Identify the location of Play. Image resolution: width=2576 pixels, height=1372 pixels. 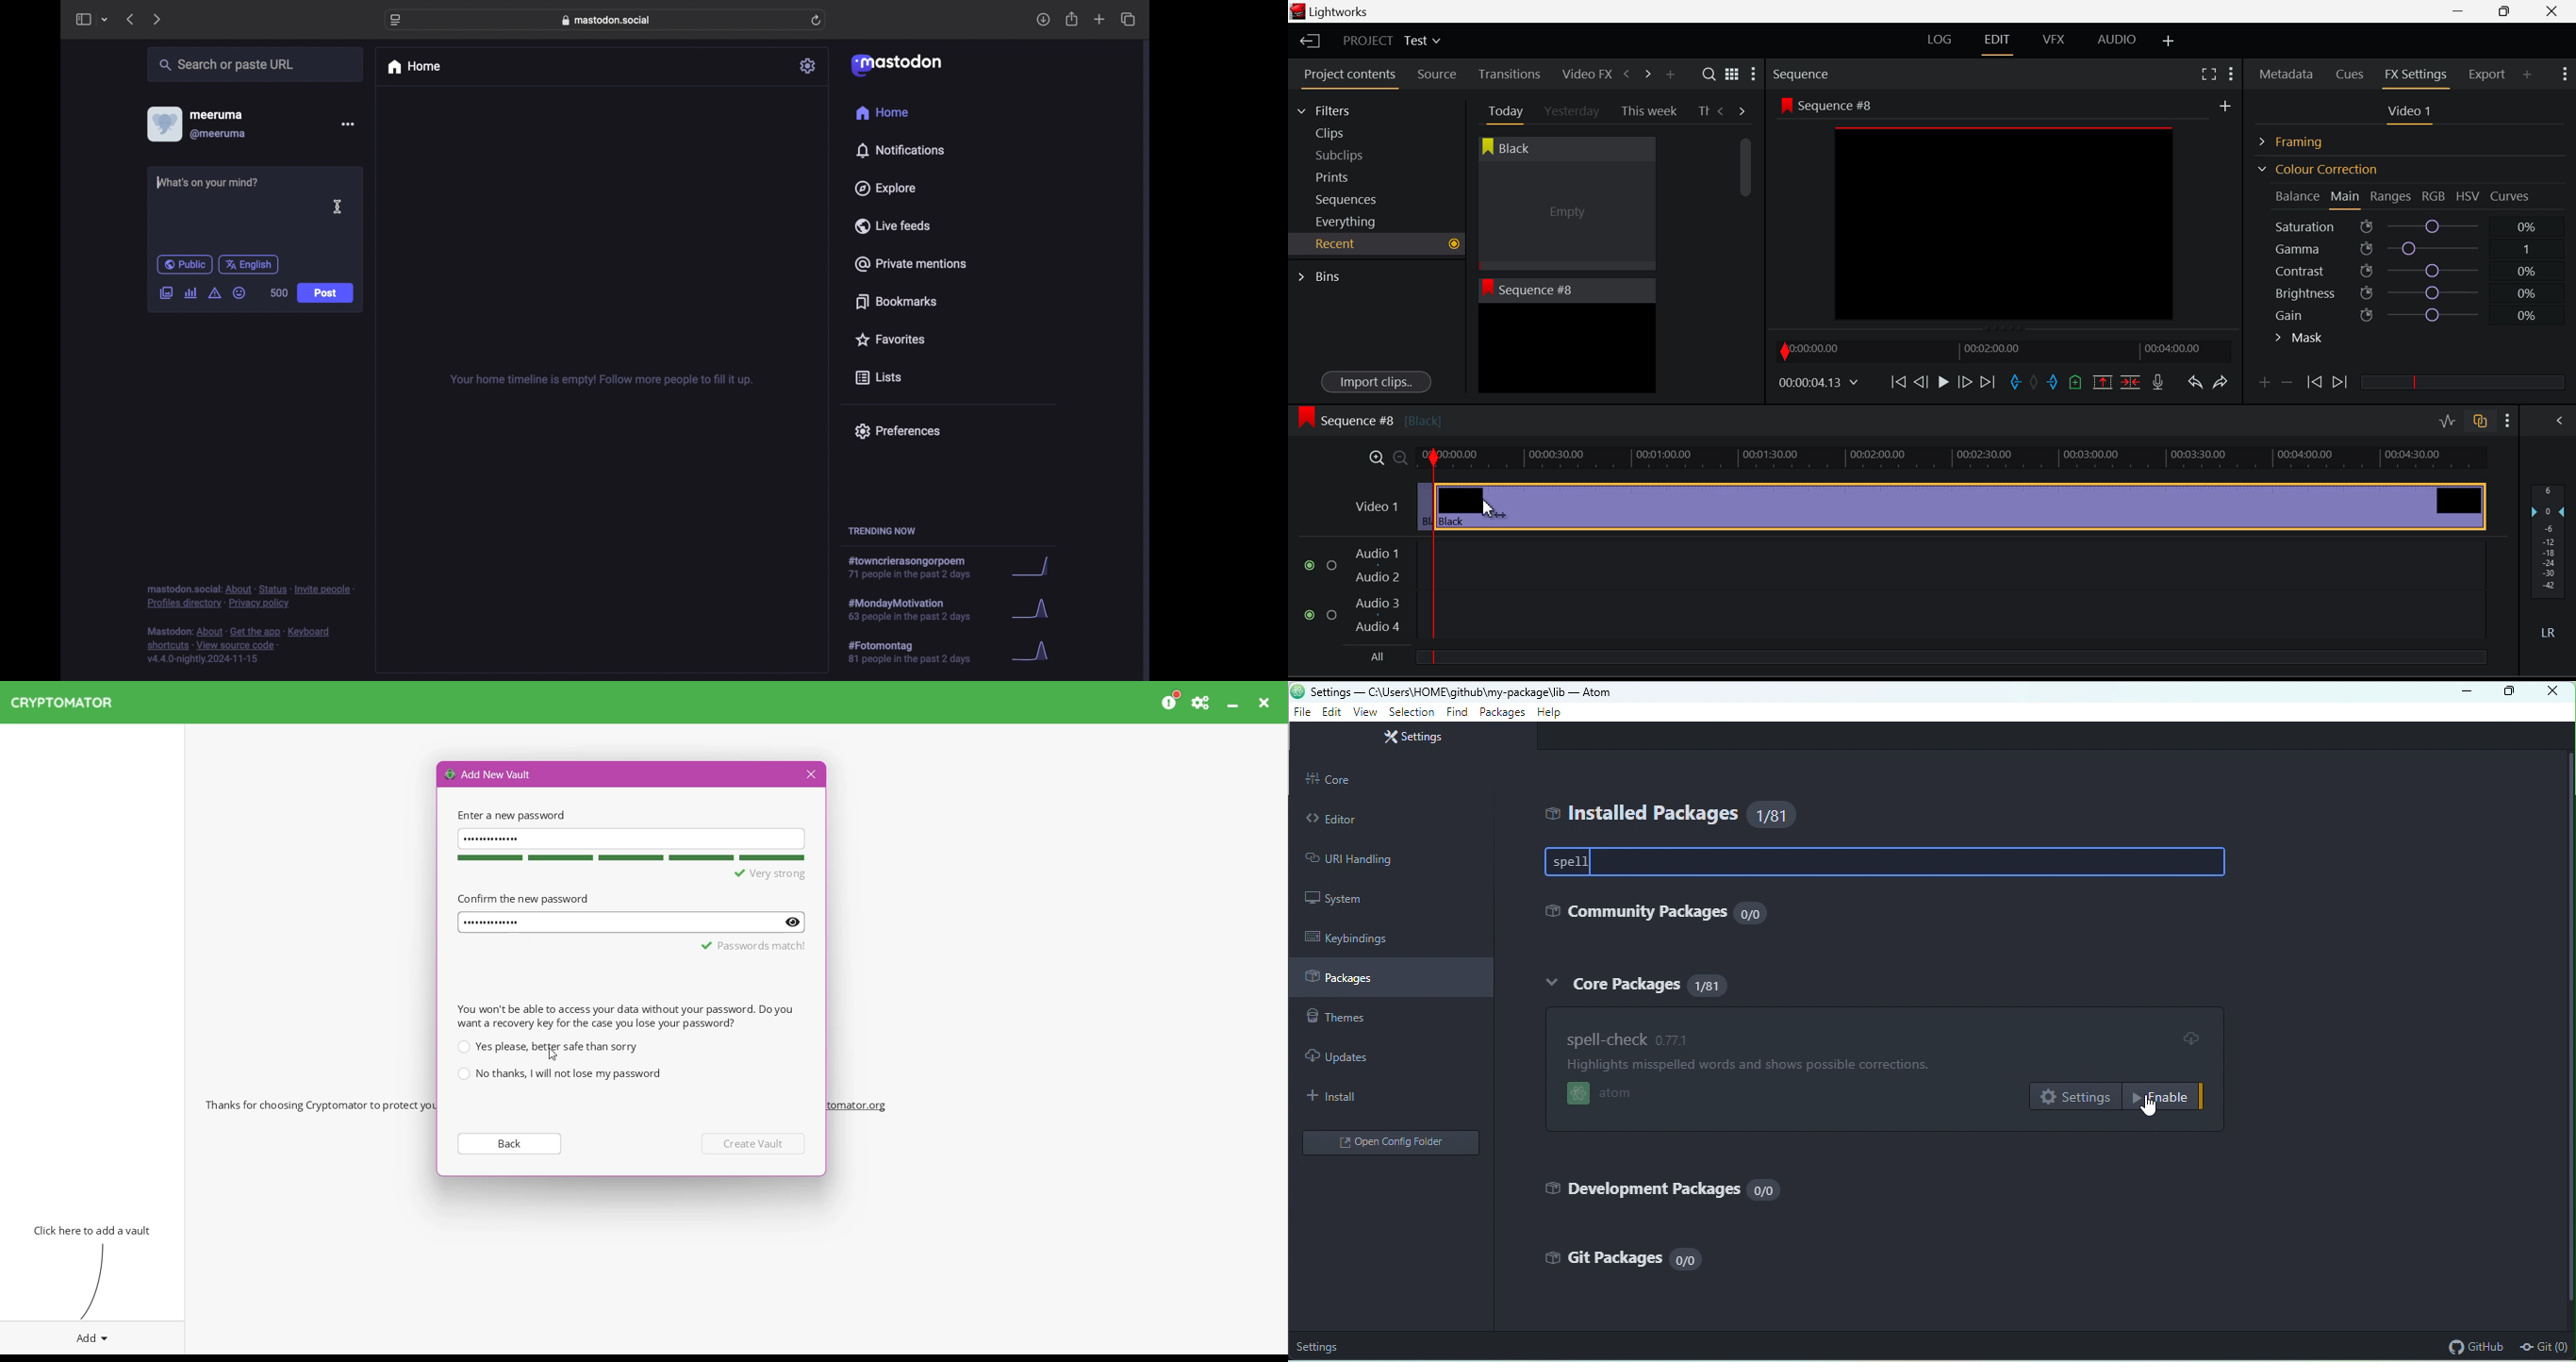
(1941, 383).